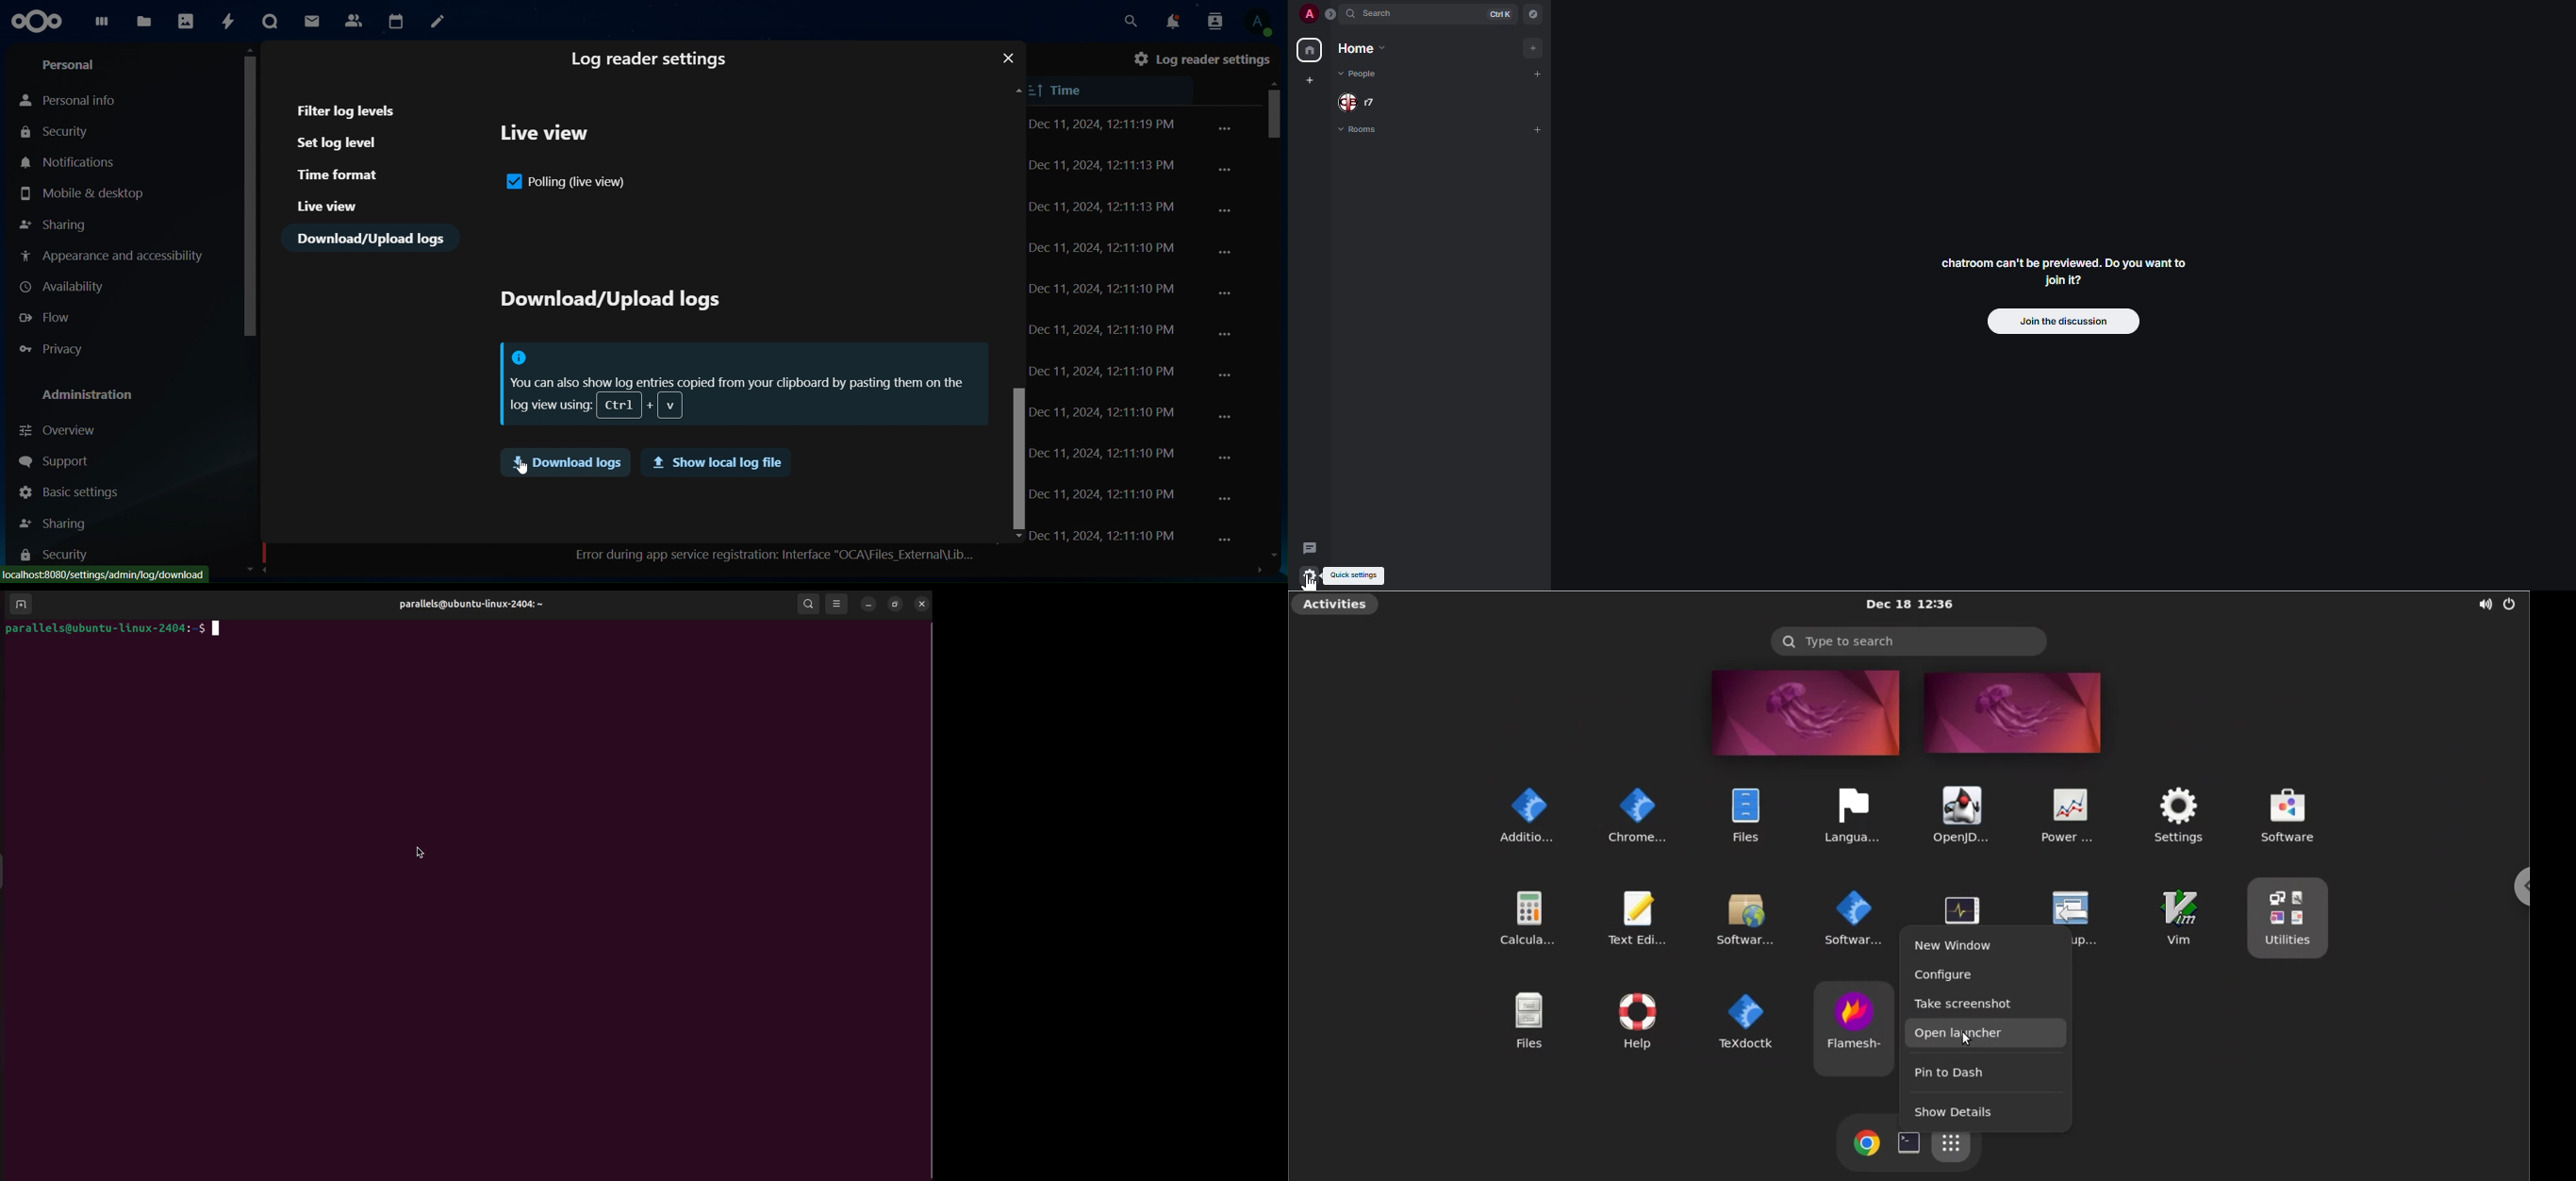 The image size is (2576, 1204). Describe the element at coordinates (1224, 457) in the screenshot. I see `...` at that location.